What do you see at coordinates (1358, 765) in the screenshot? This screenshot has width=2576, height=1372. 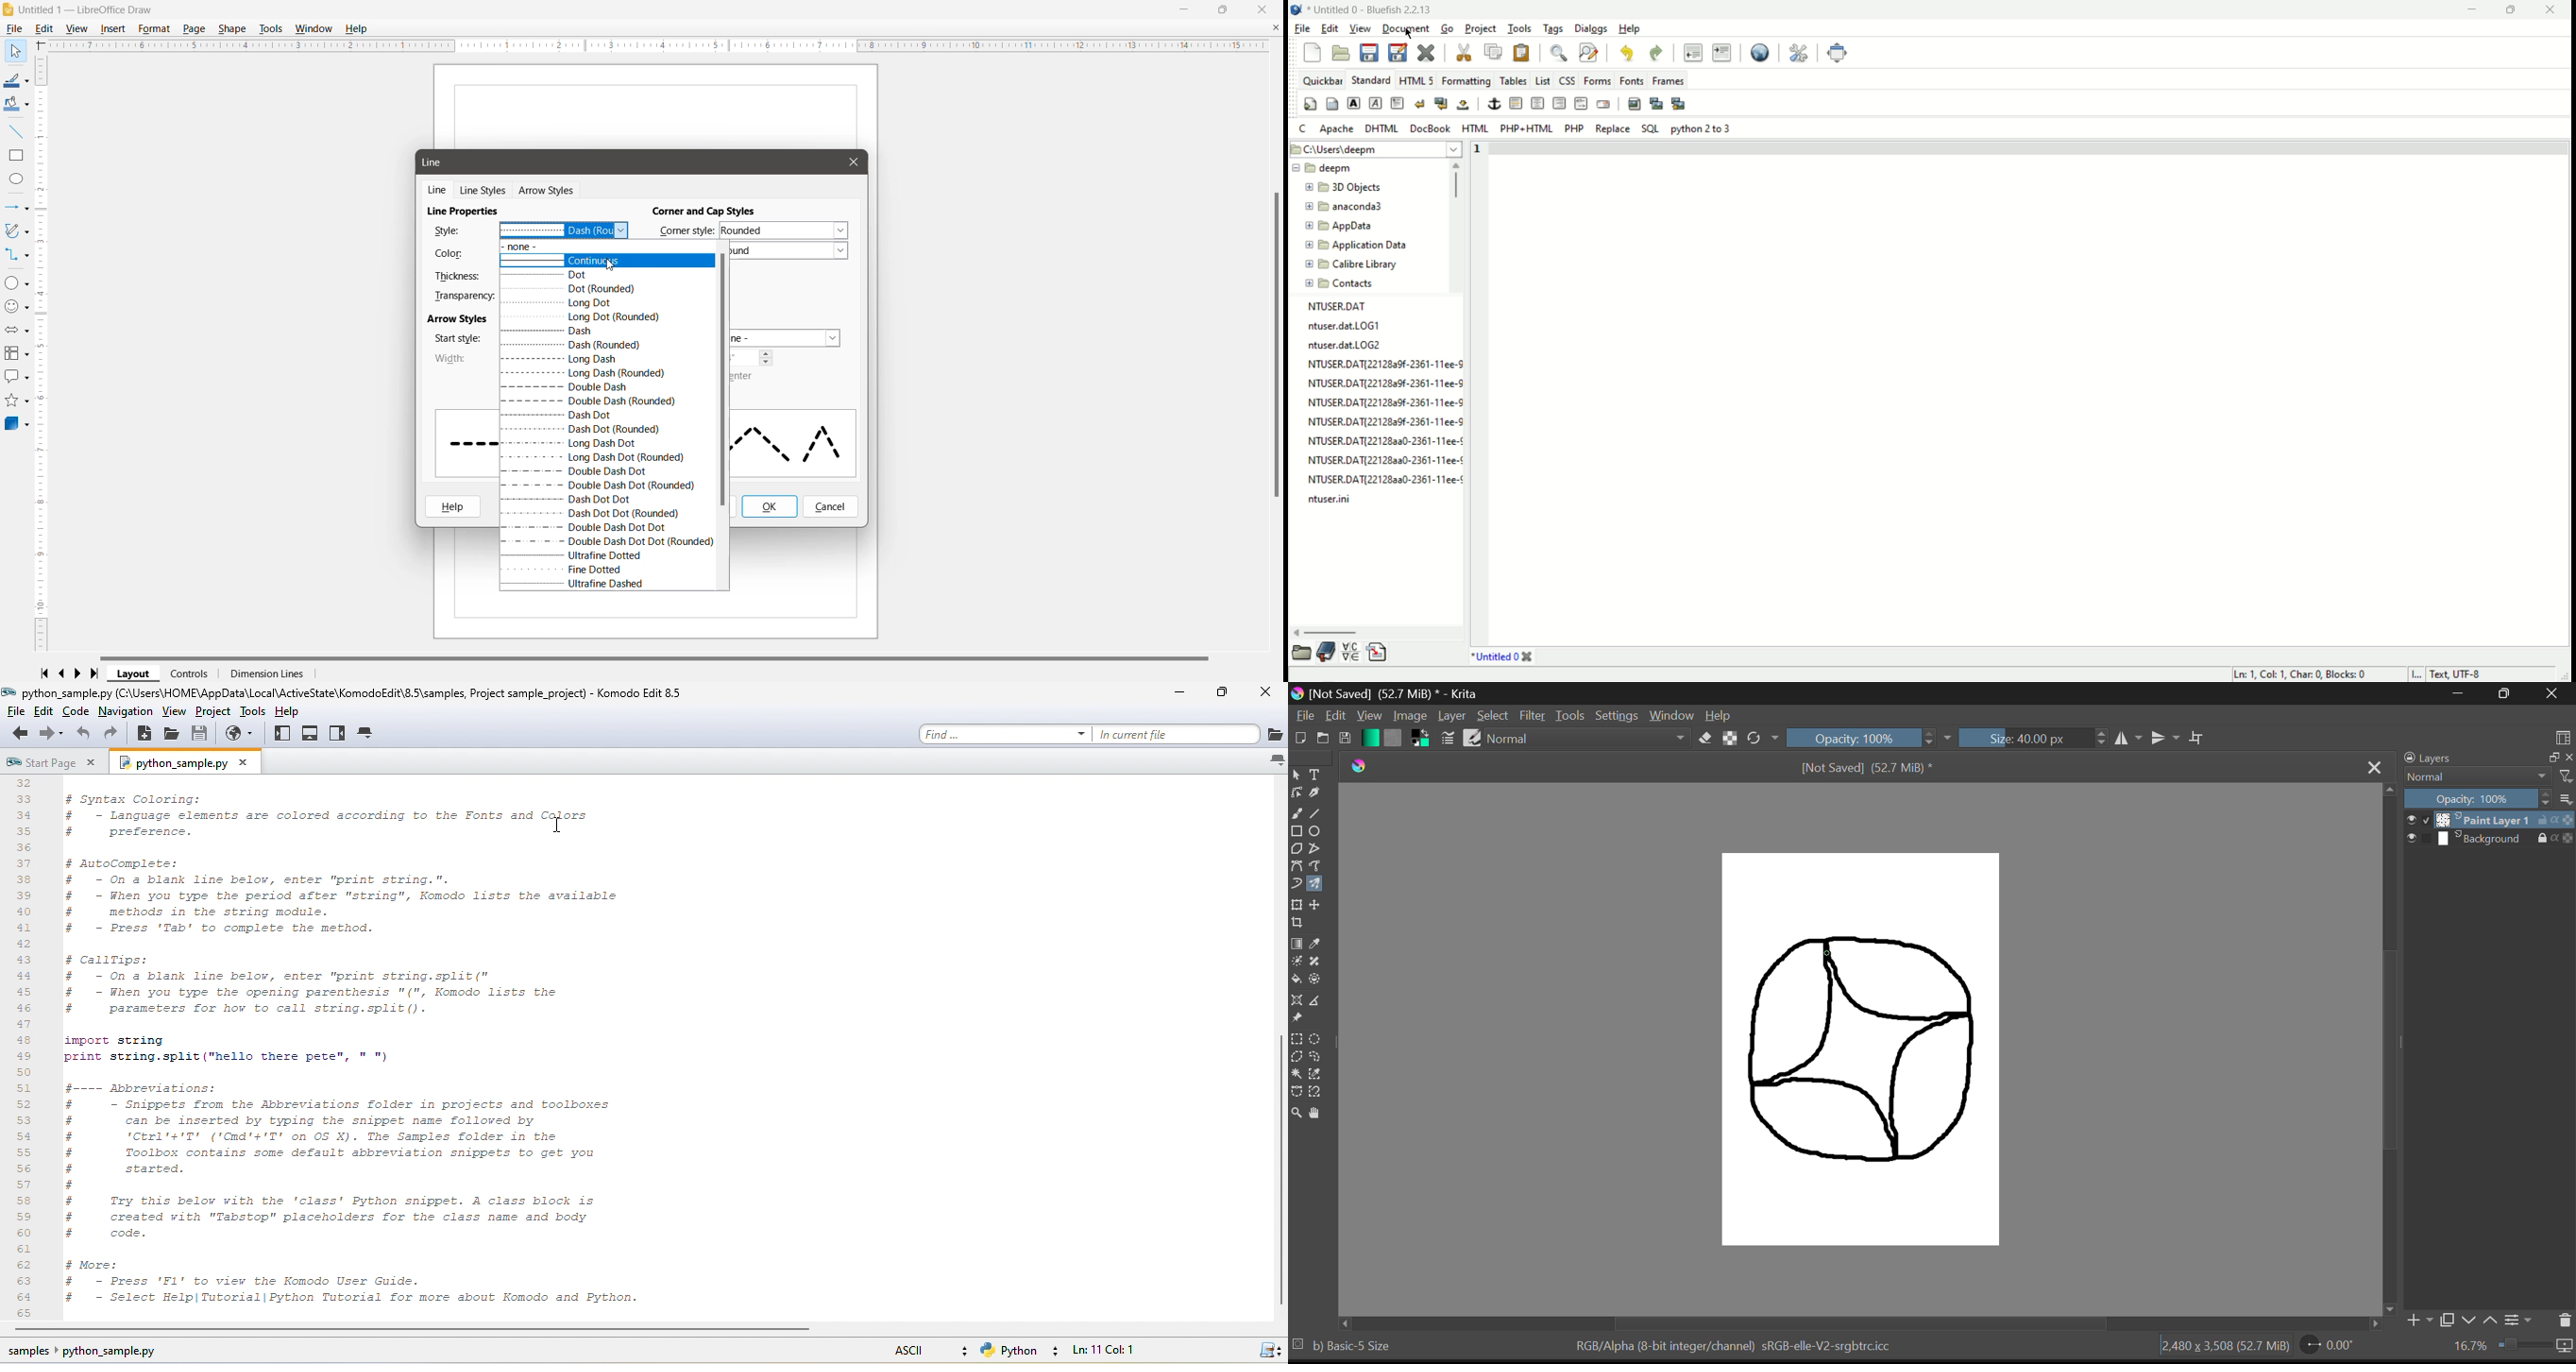 I see `Krita Logo` at bounding box center [1358, 765].